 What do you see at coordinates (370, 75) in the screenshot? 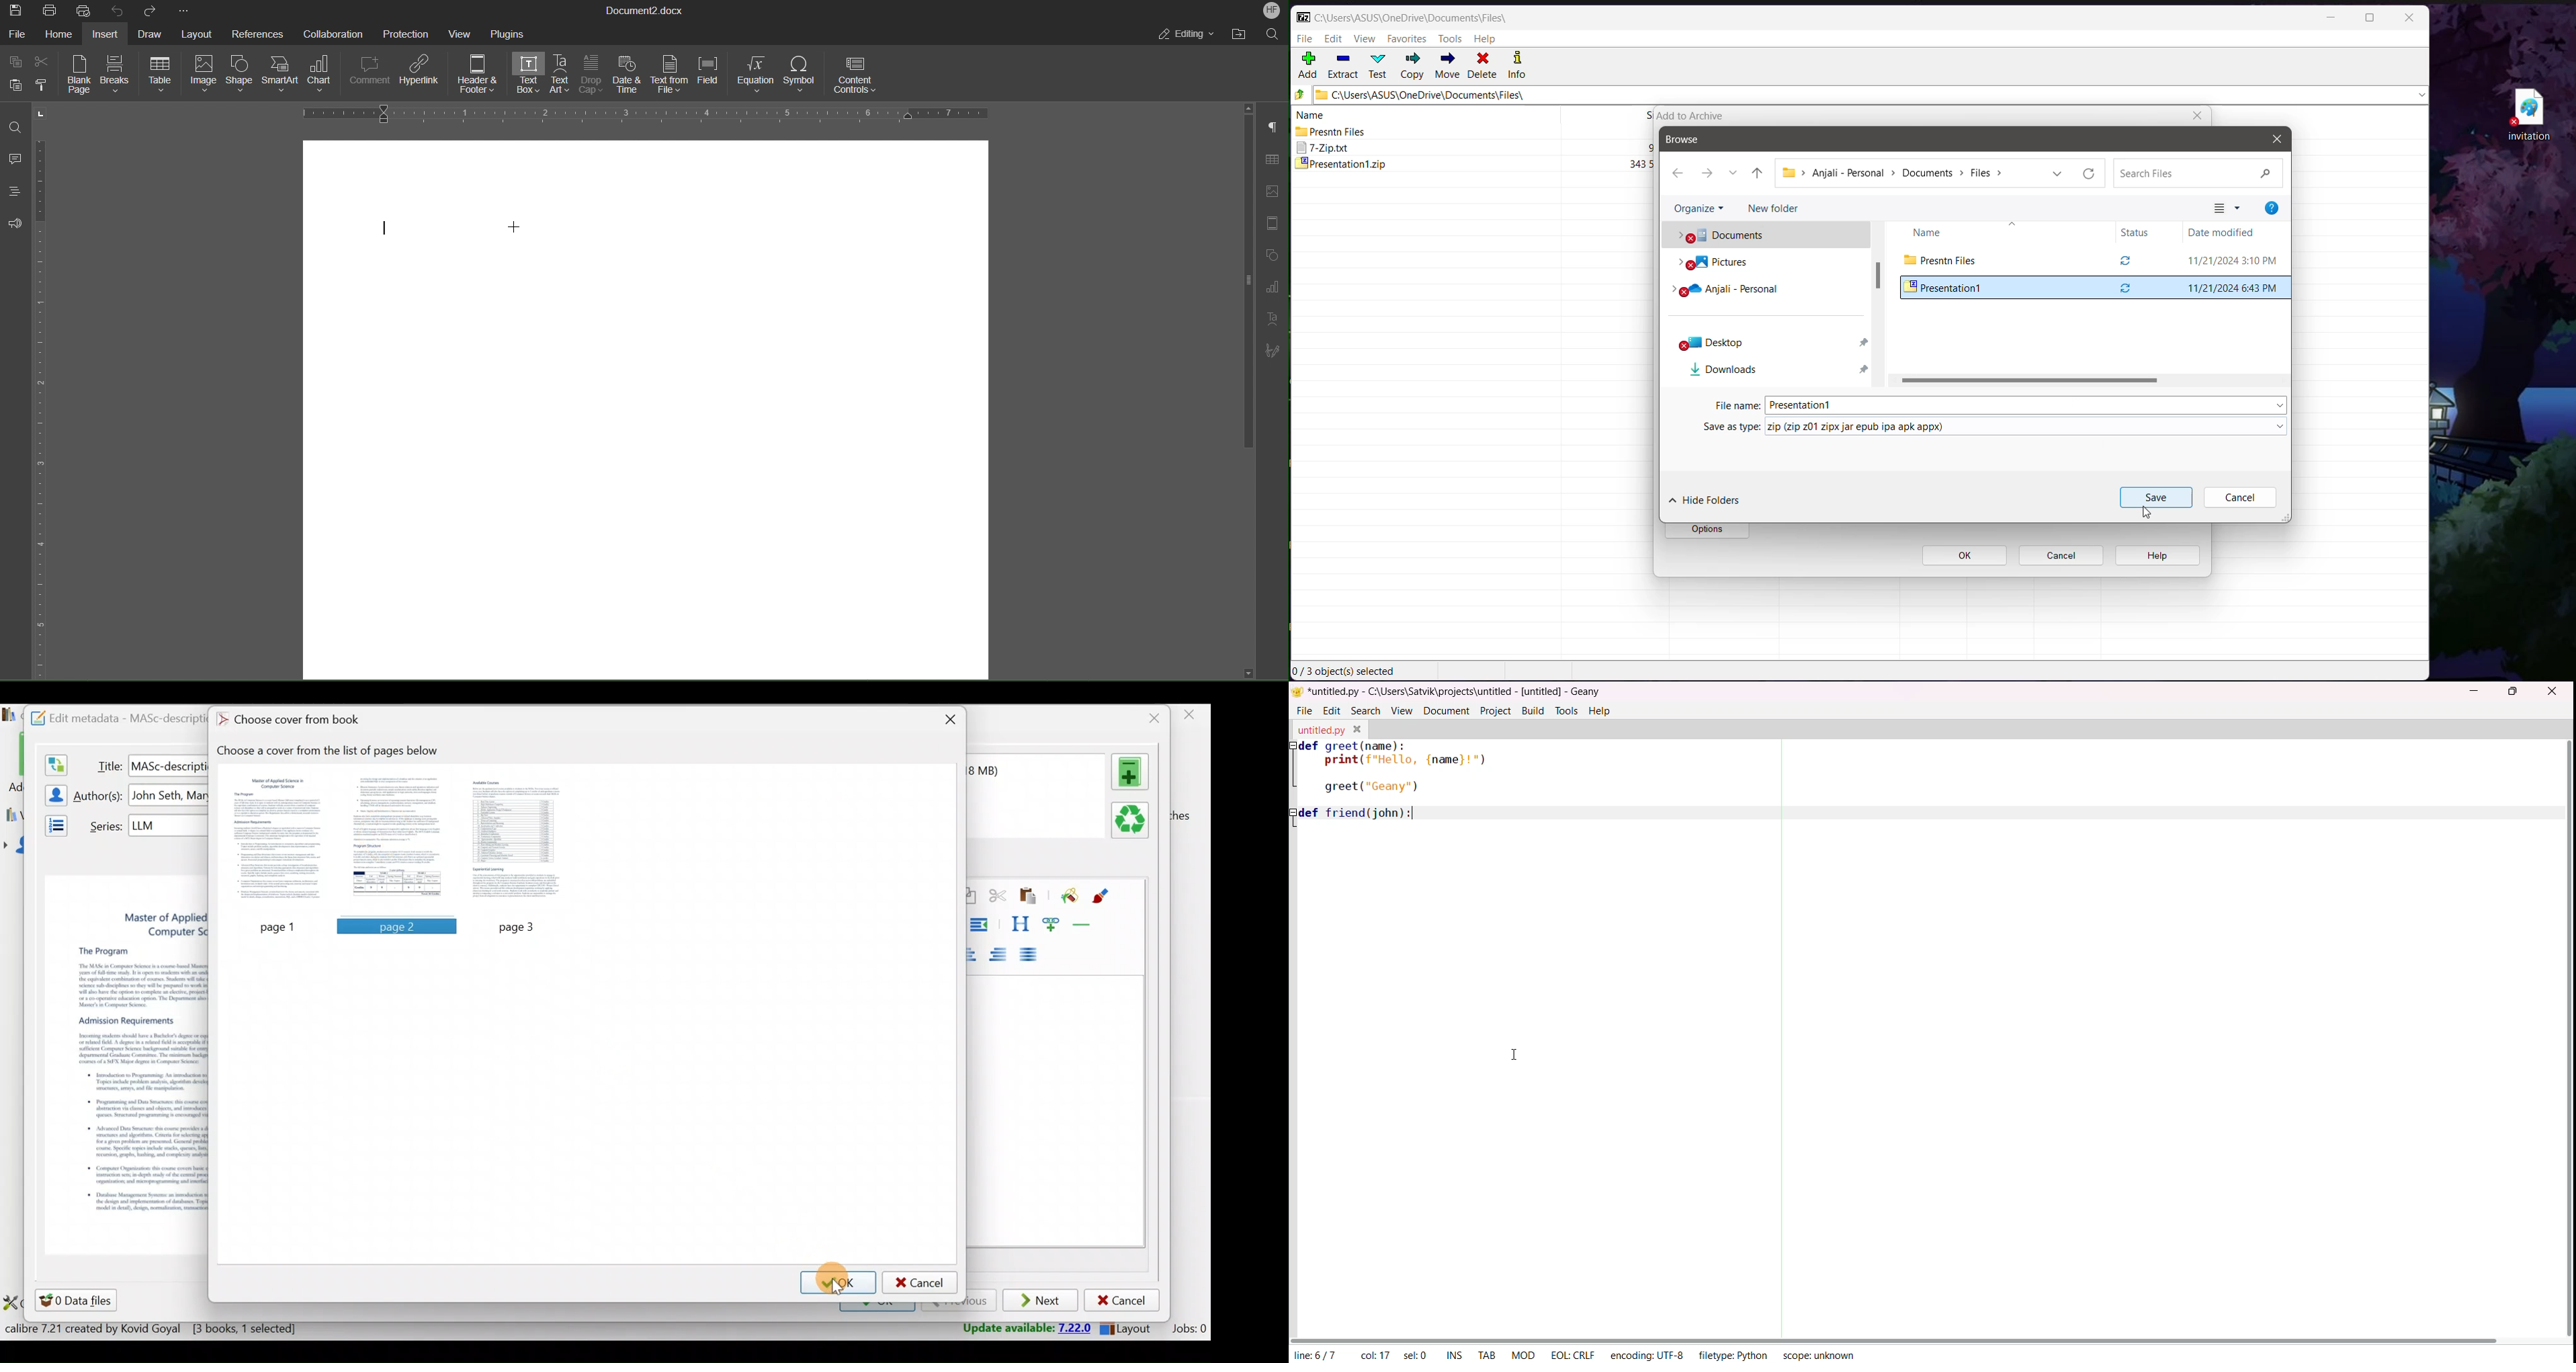
I see `Comment` at bounding box center [370, 75].